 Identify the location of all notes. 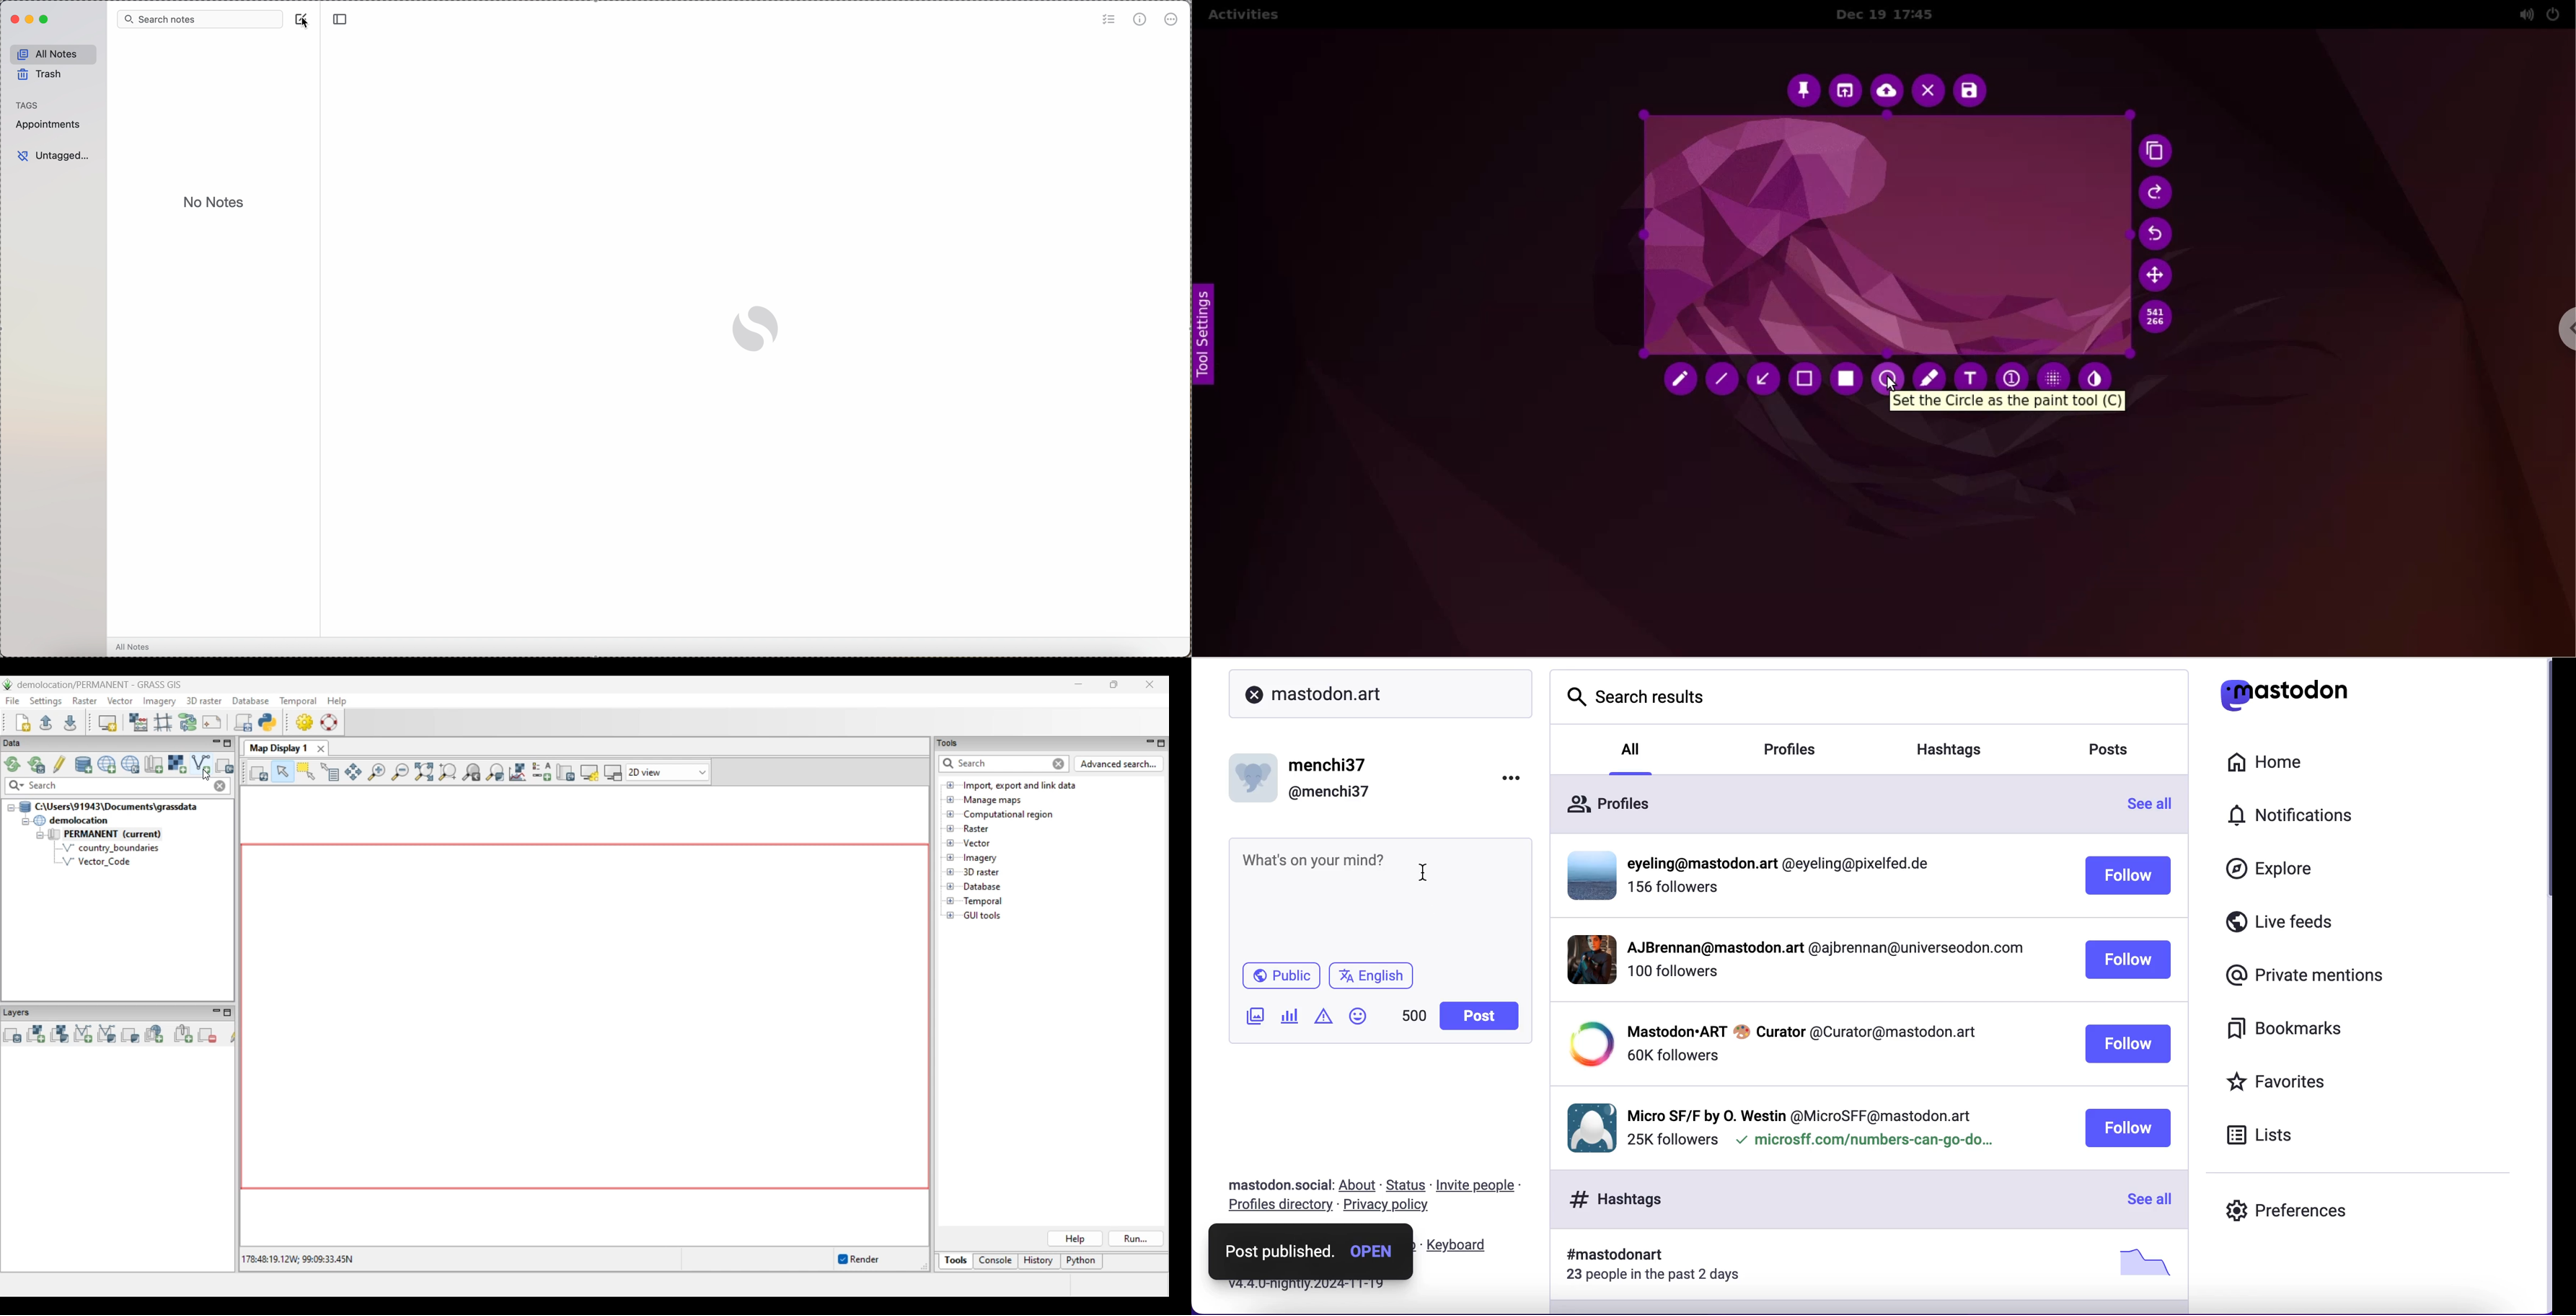
(137, 647).